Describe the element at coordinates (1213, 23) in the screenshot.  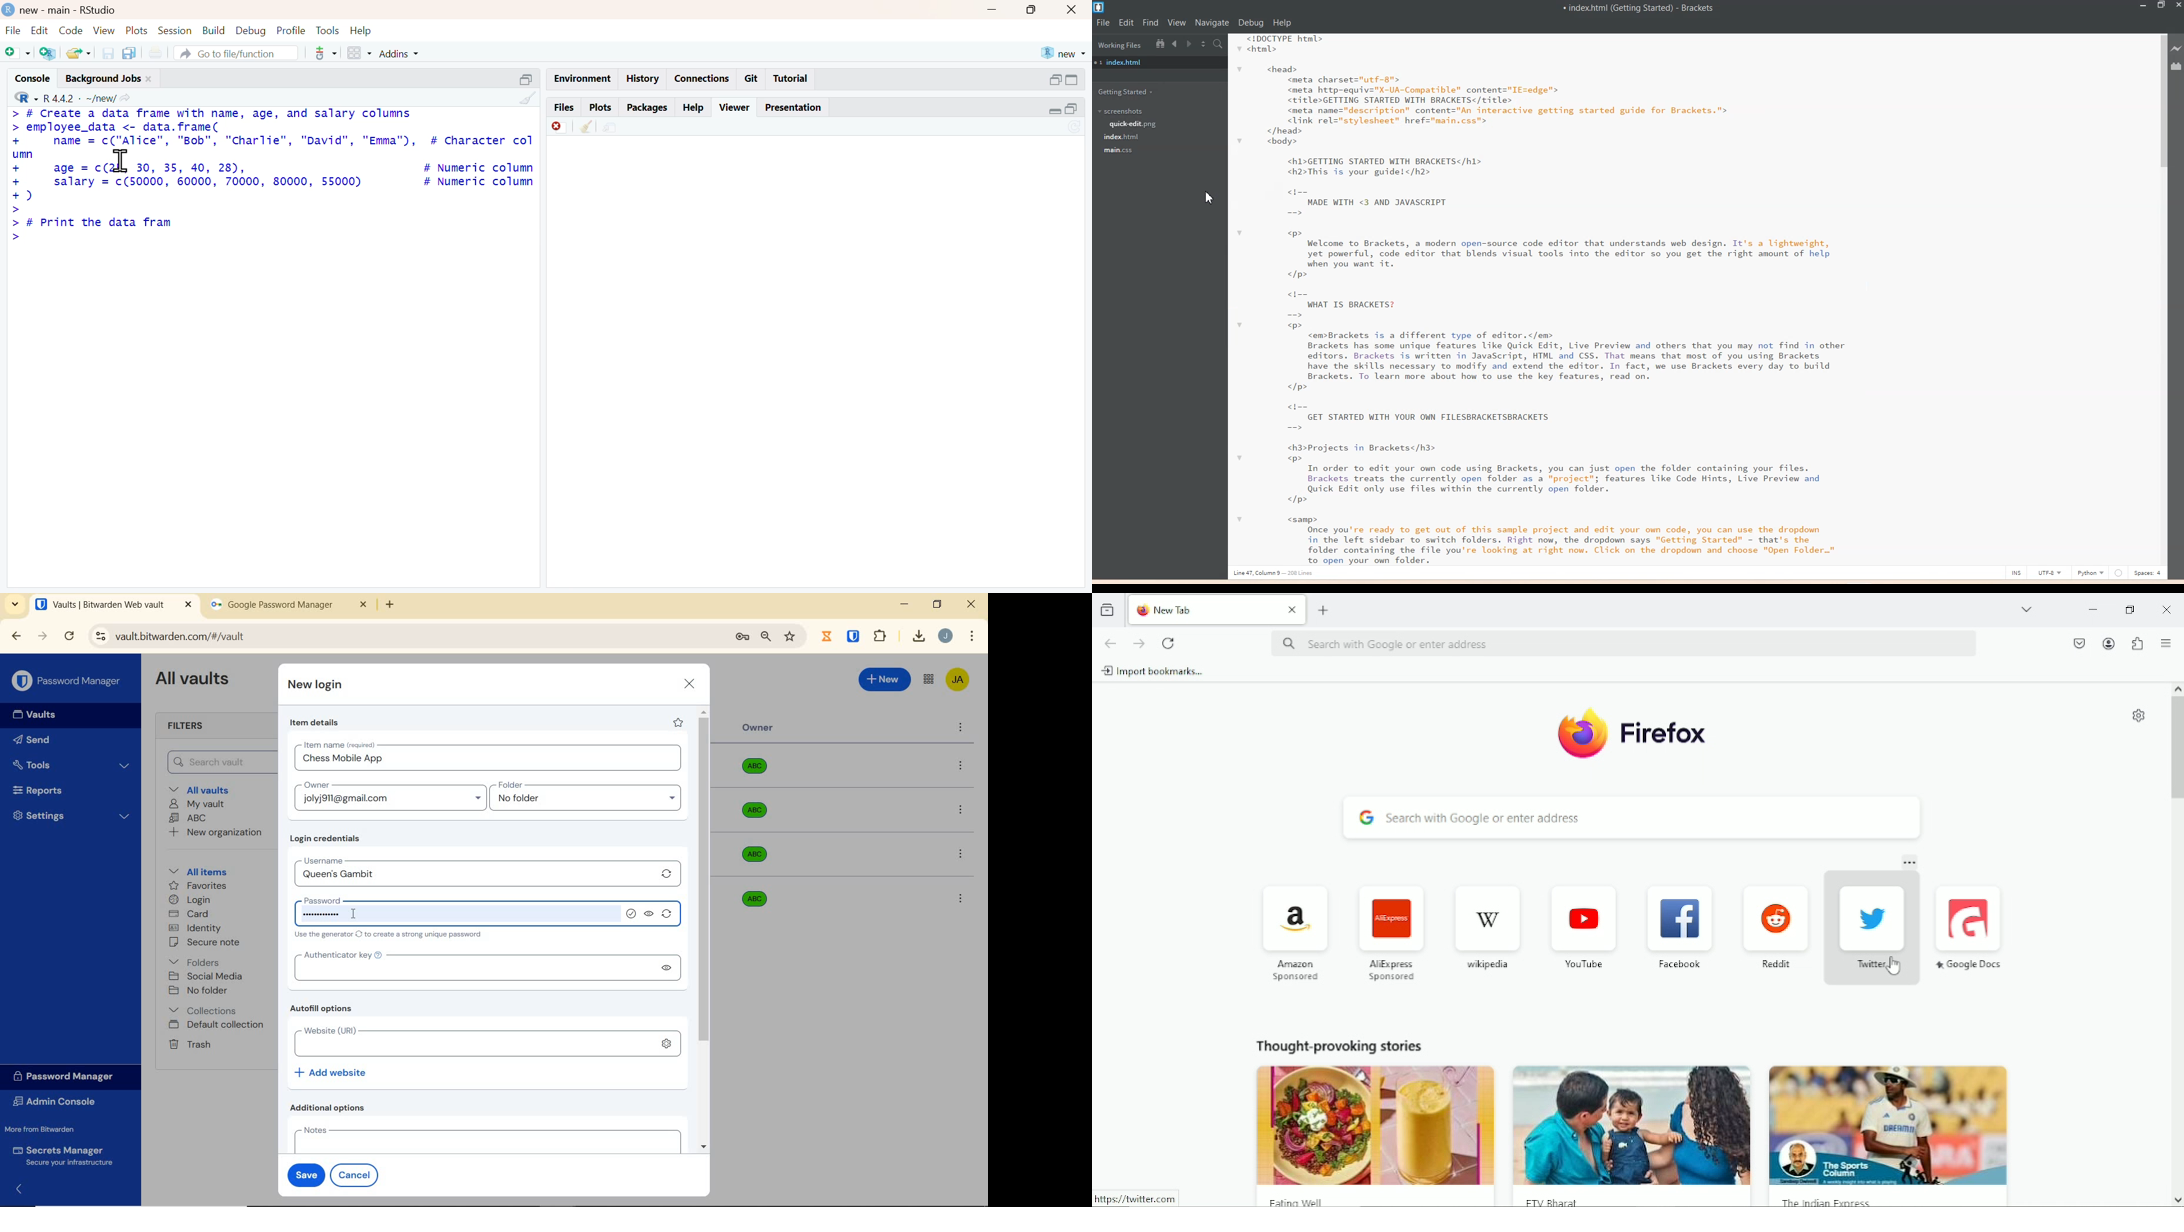
I see `Navigate` at that location.